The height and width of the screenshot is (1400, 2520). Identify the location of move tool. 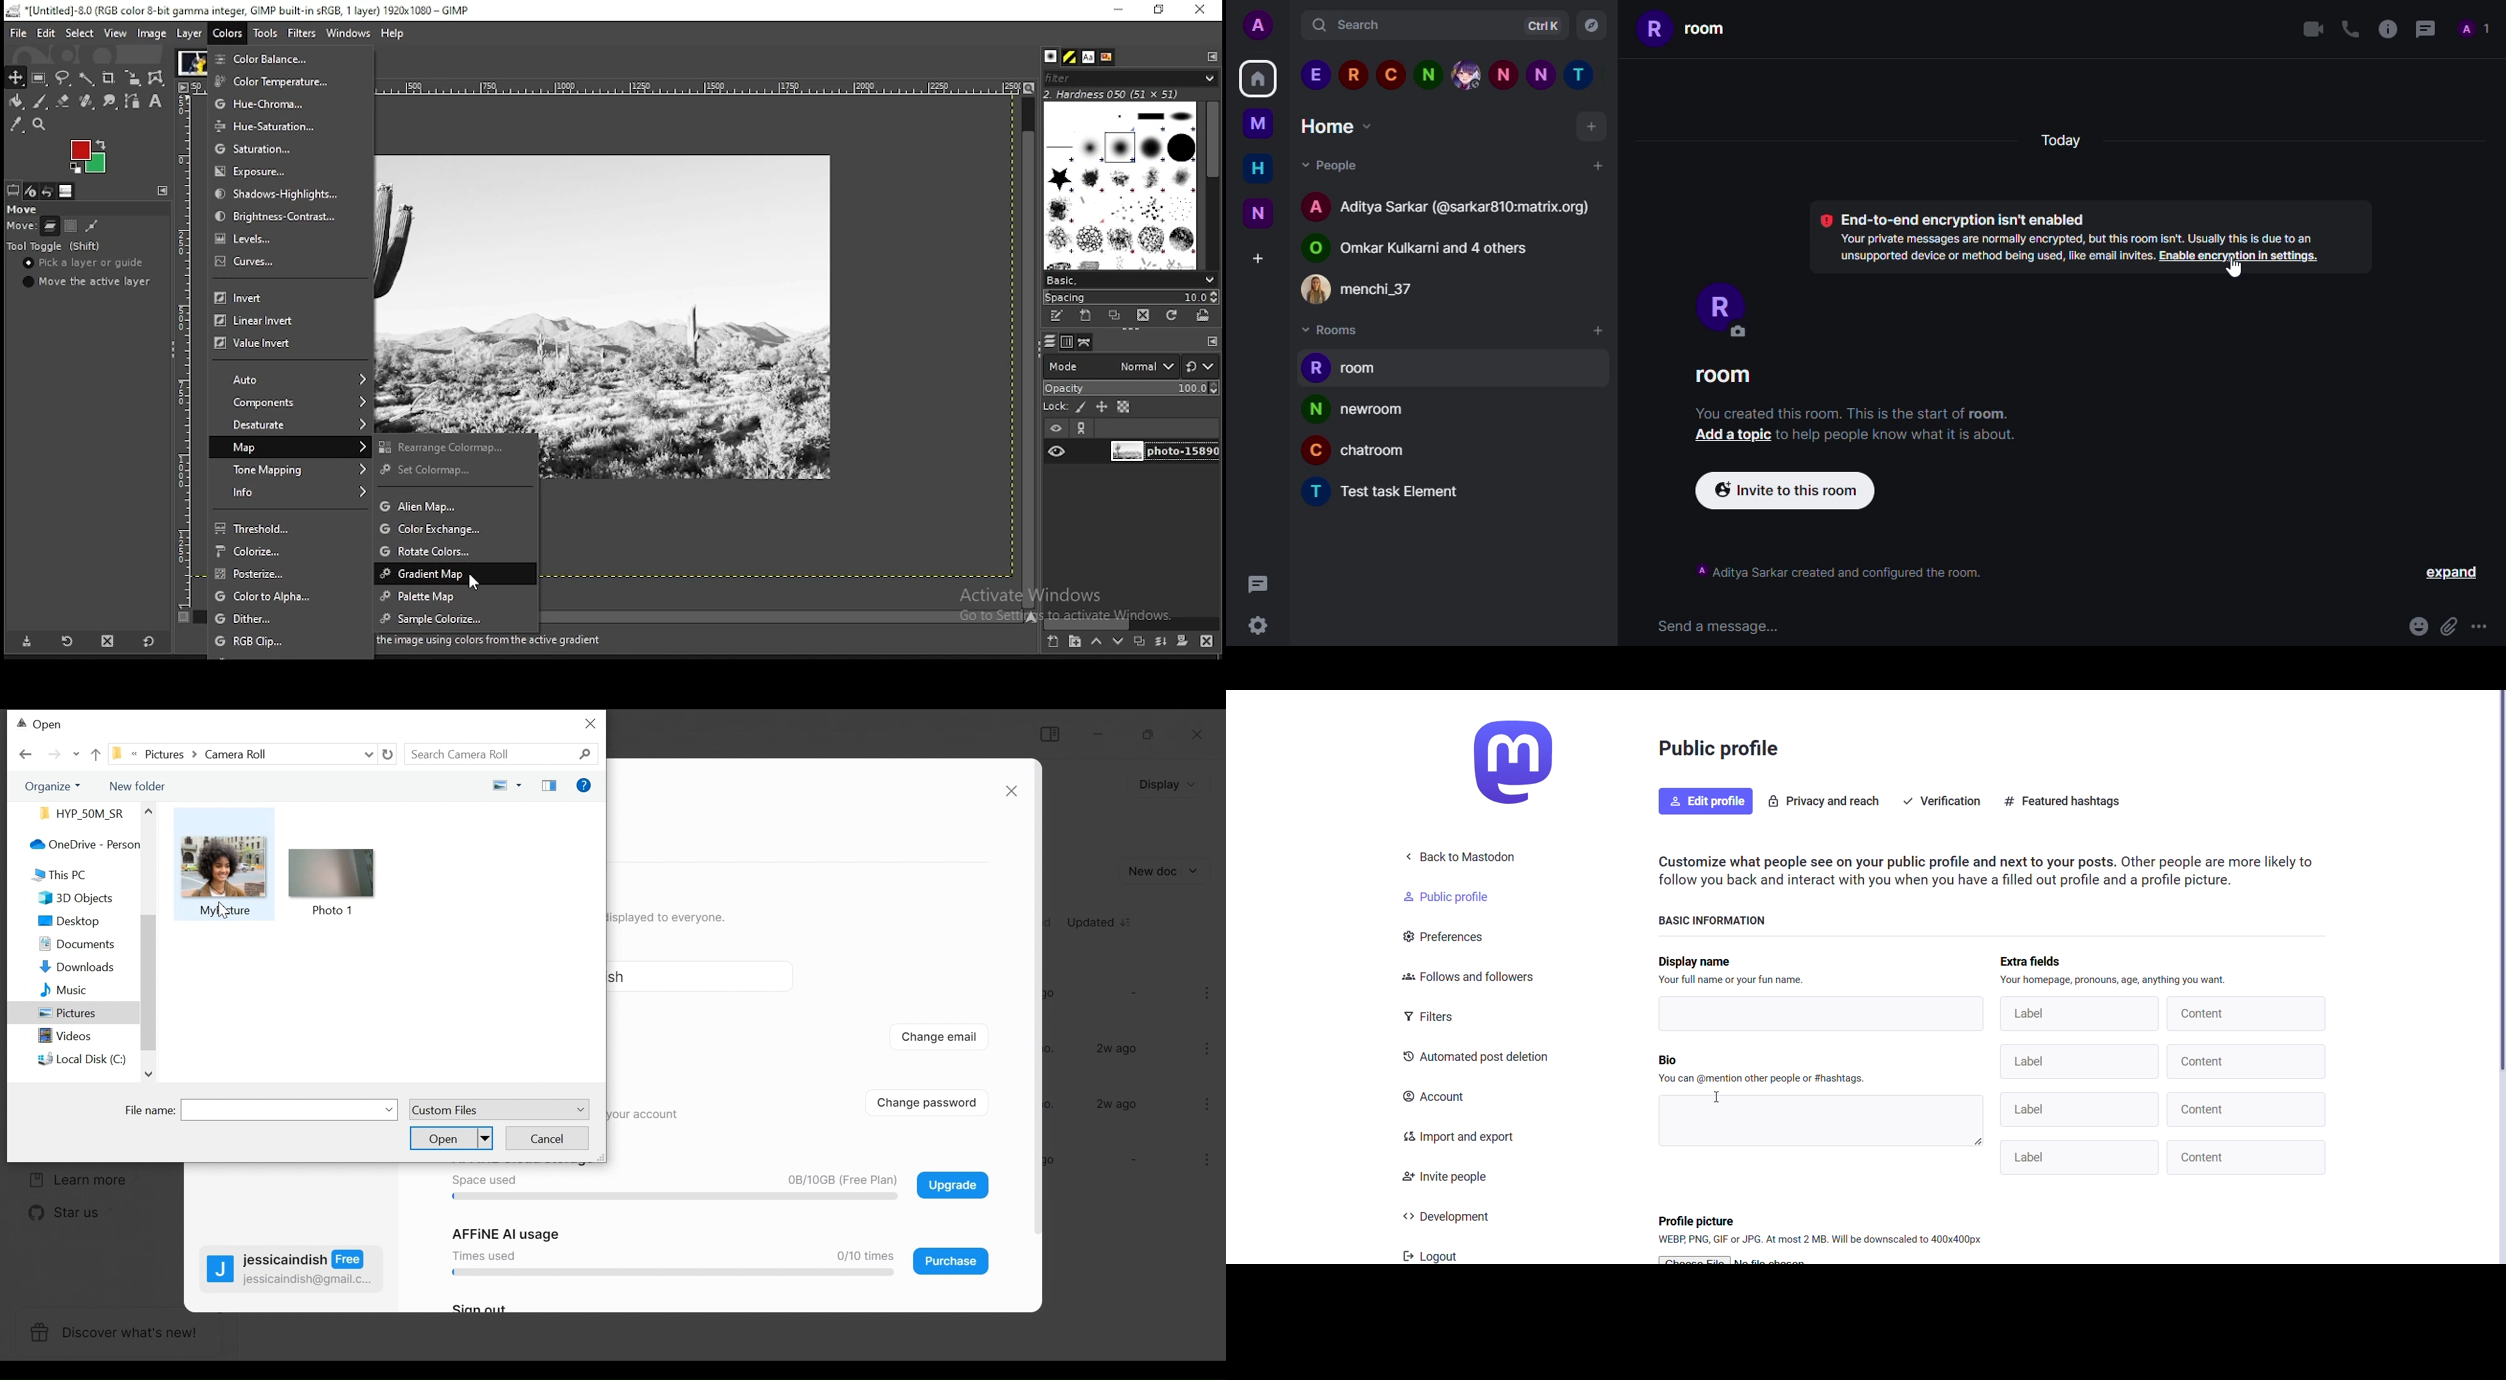
(14, 77).